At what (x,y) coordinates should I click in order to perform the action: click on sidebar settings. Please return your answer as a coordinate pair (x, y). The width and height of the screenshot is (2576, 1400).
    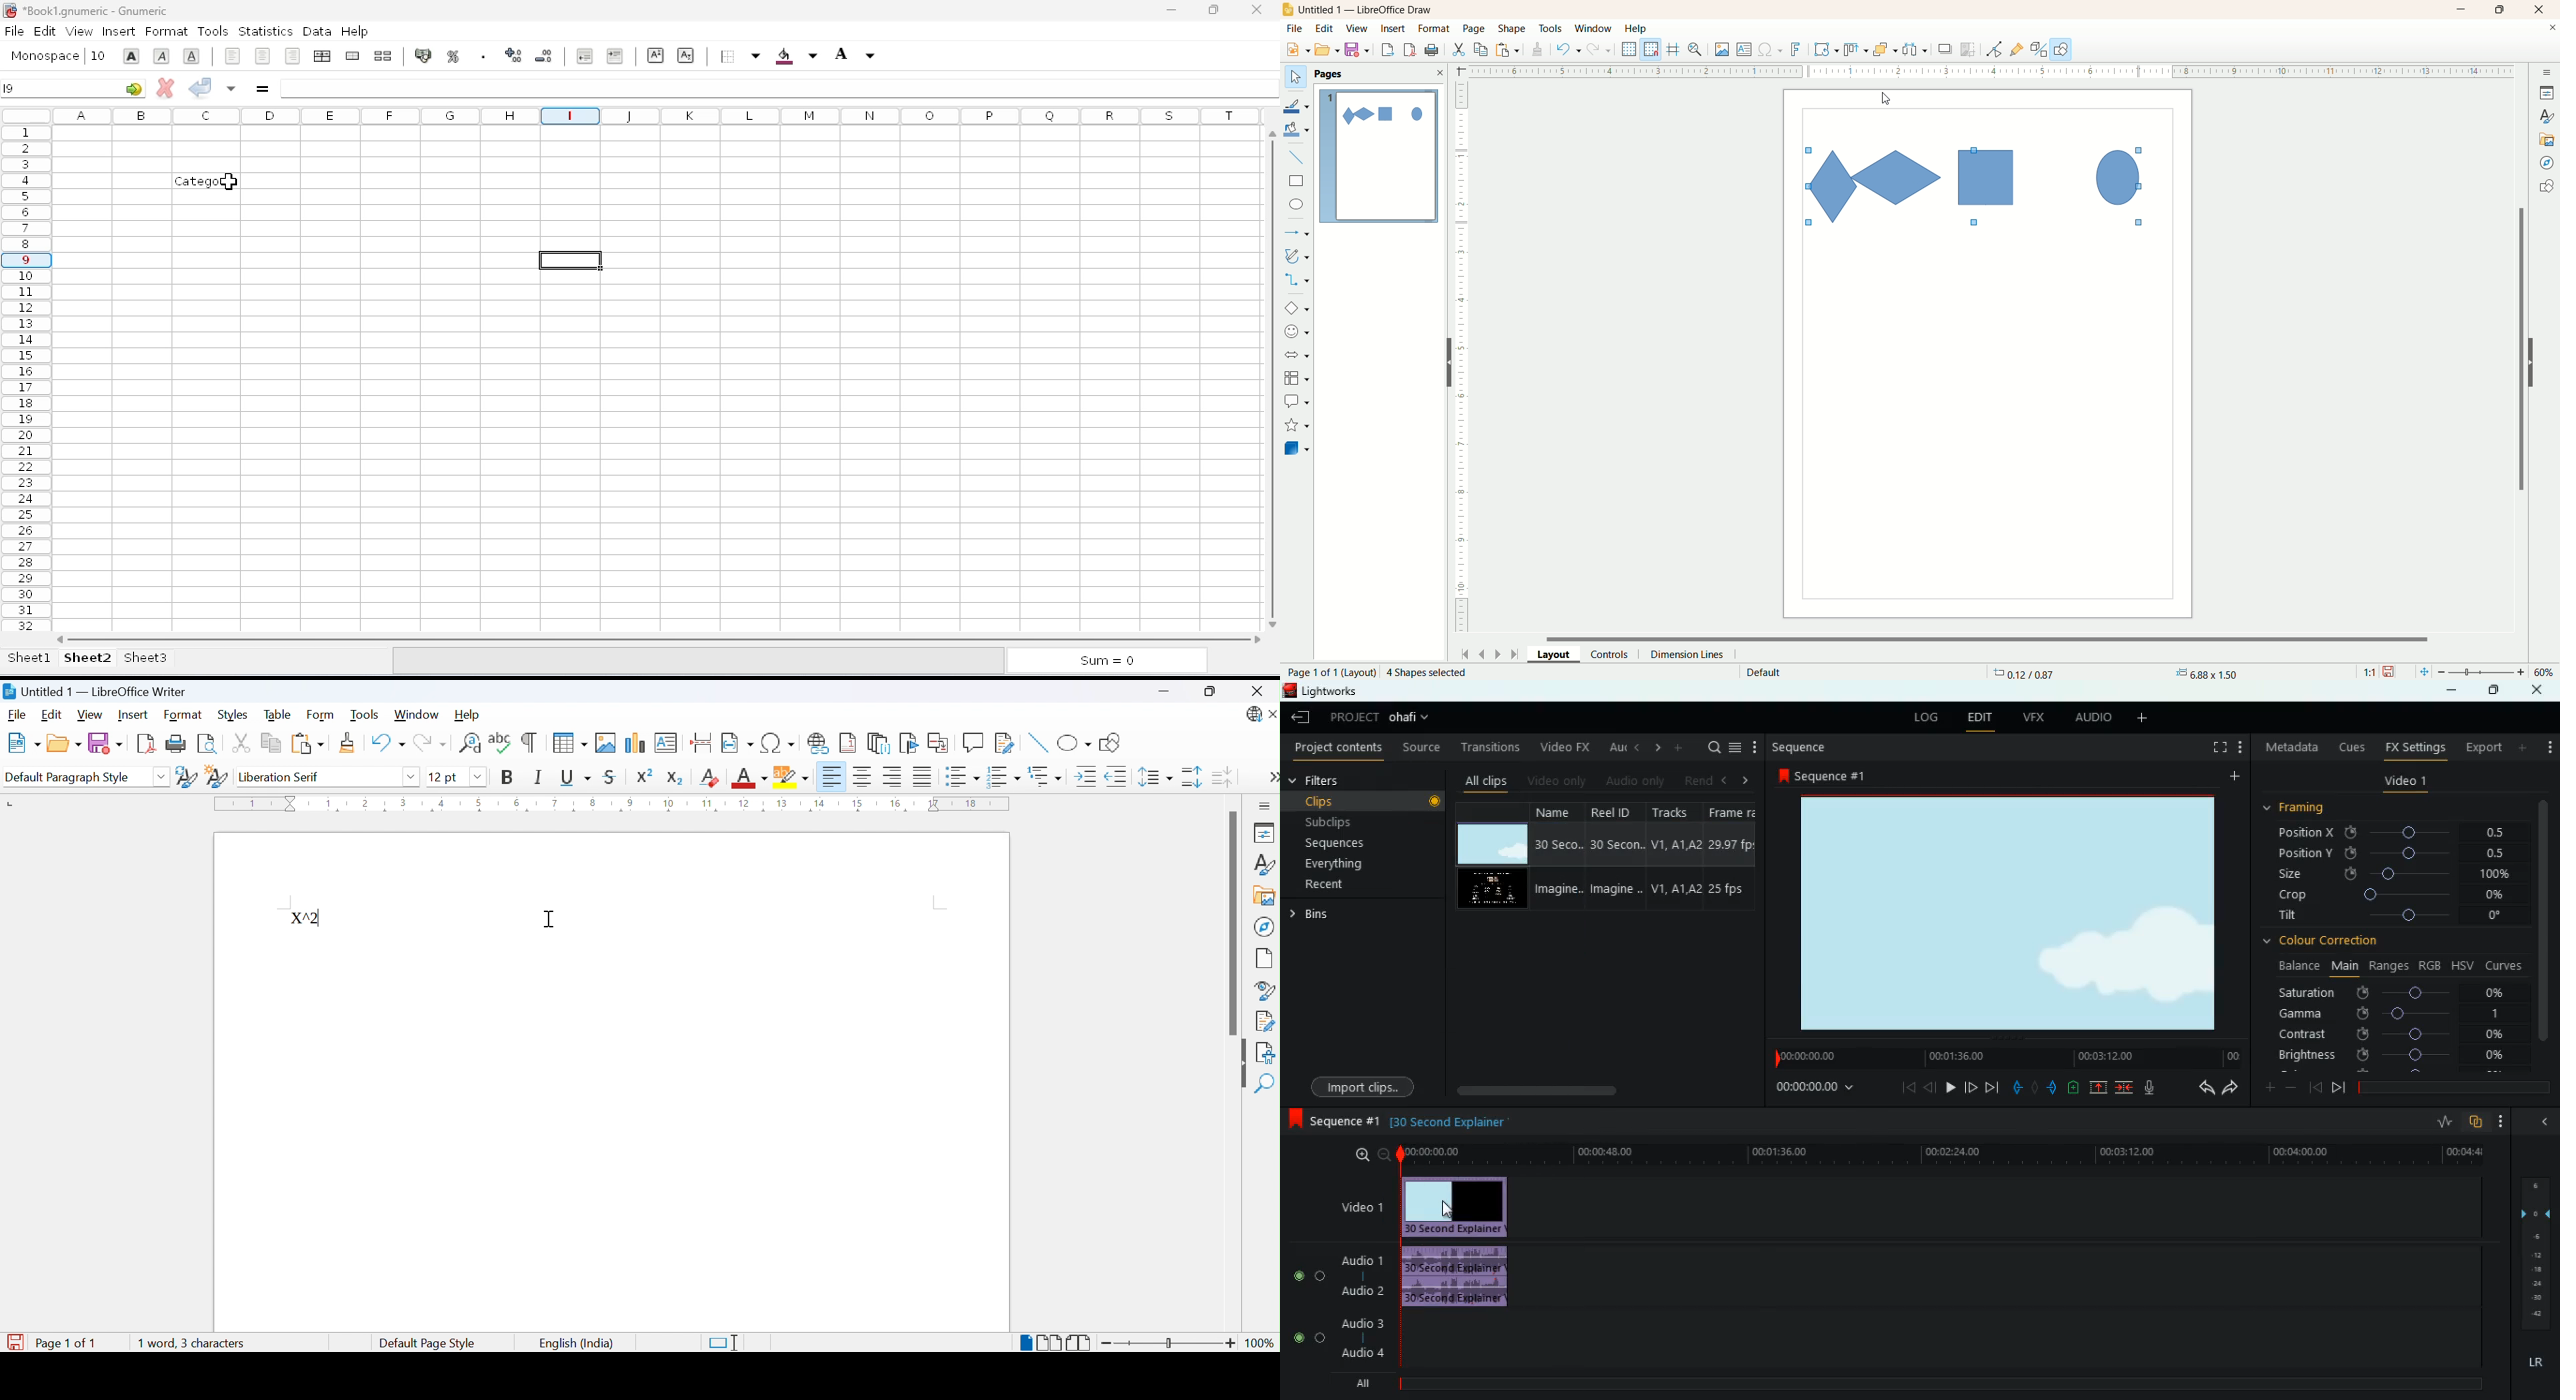
    Looking at the image, I should click on (2547, 71).